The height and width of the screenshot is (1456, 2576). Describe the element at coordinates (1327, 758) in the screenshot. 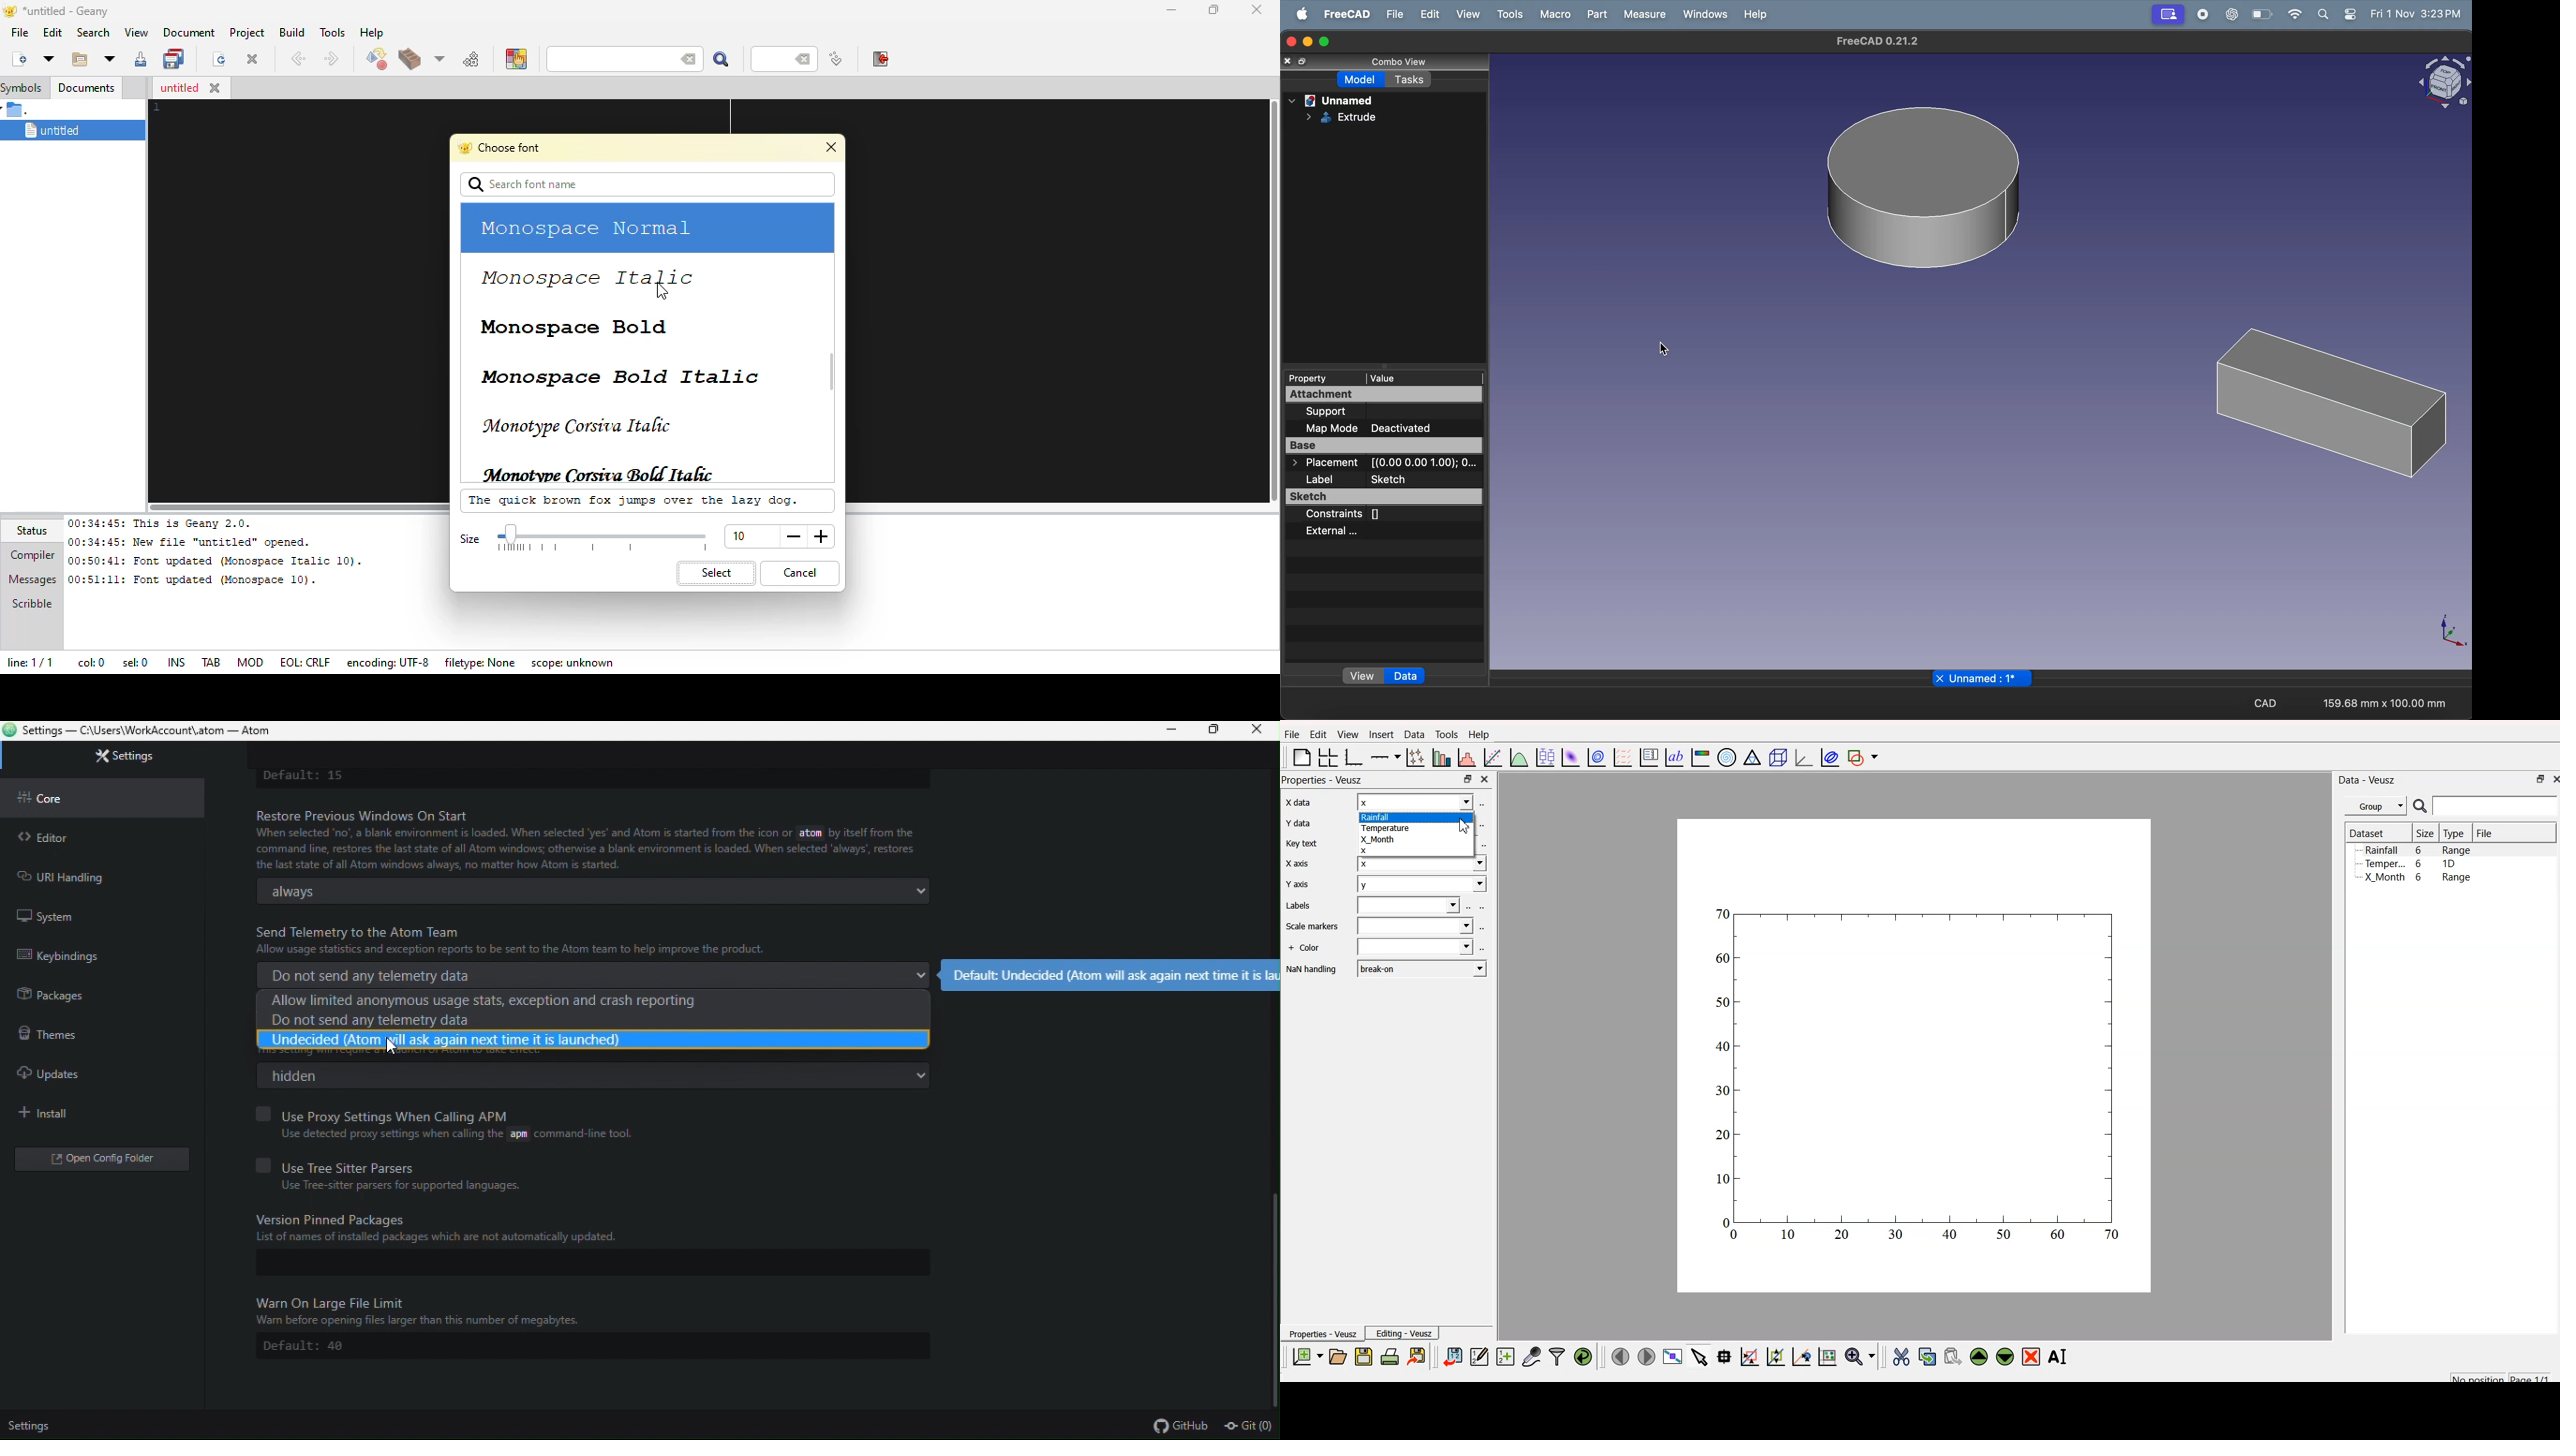

I see `arrange grid in graph` at that location.